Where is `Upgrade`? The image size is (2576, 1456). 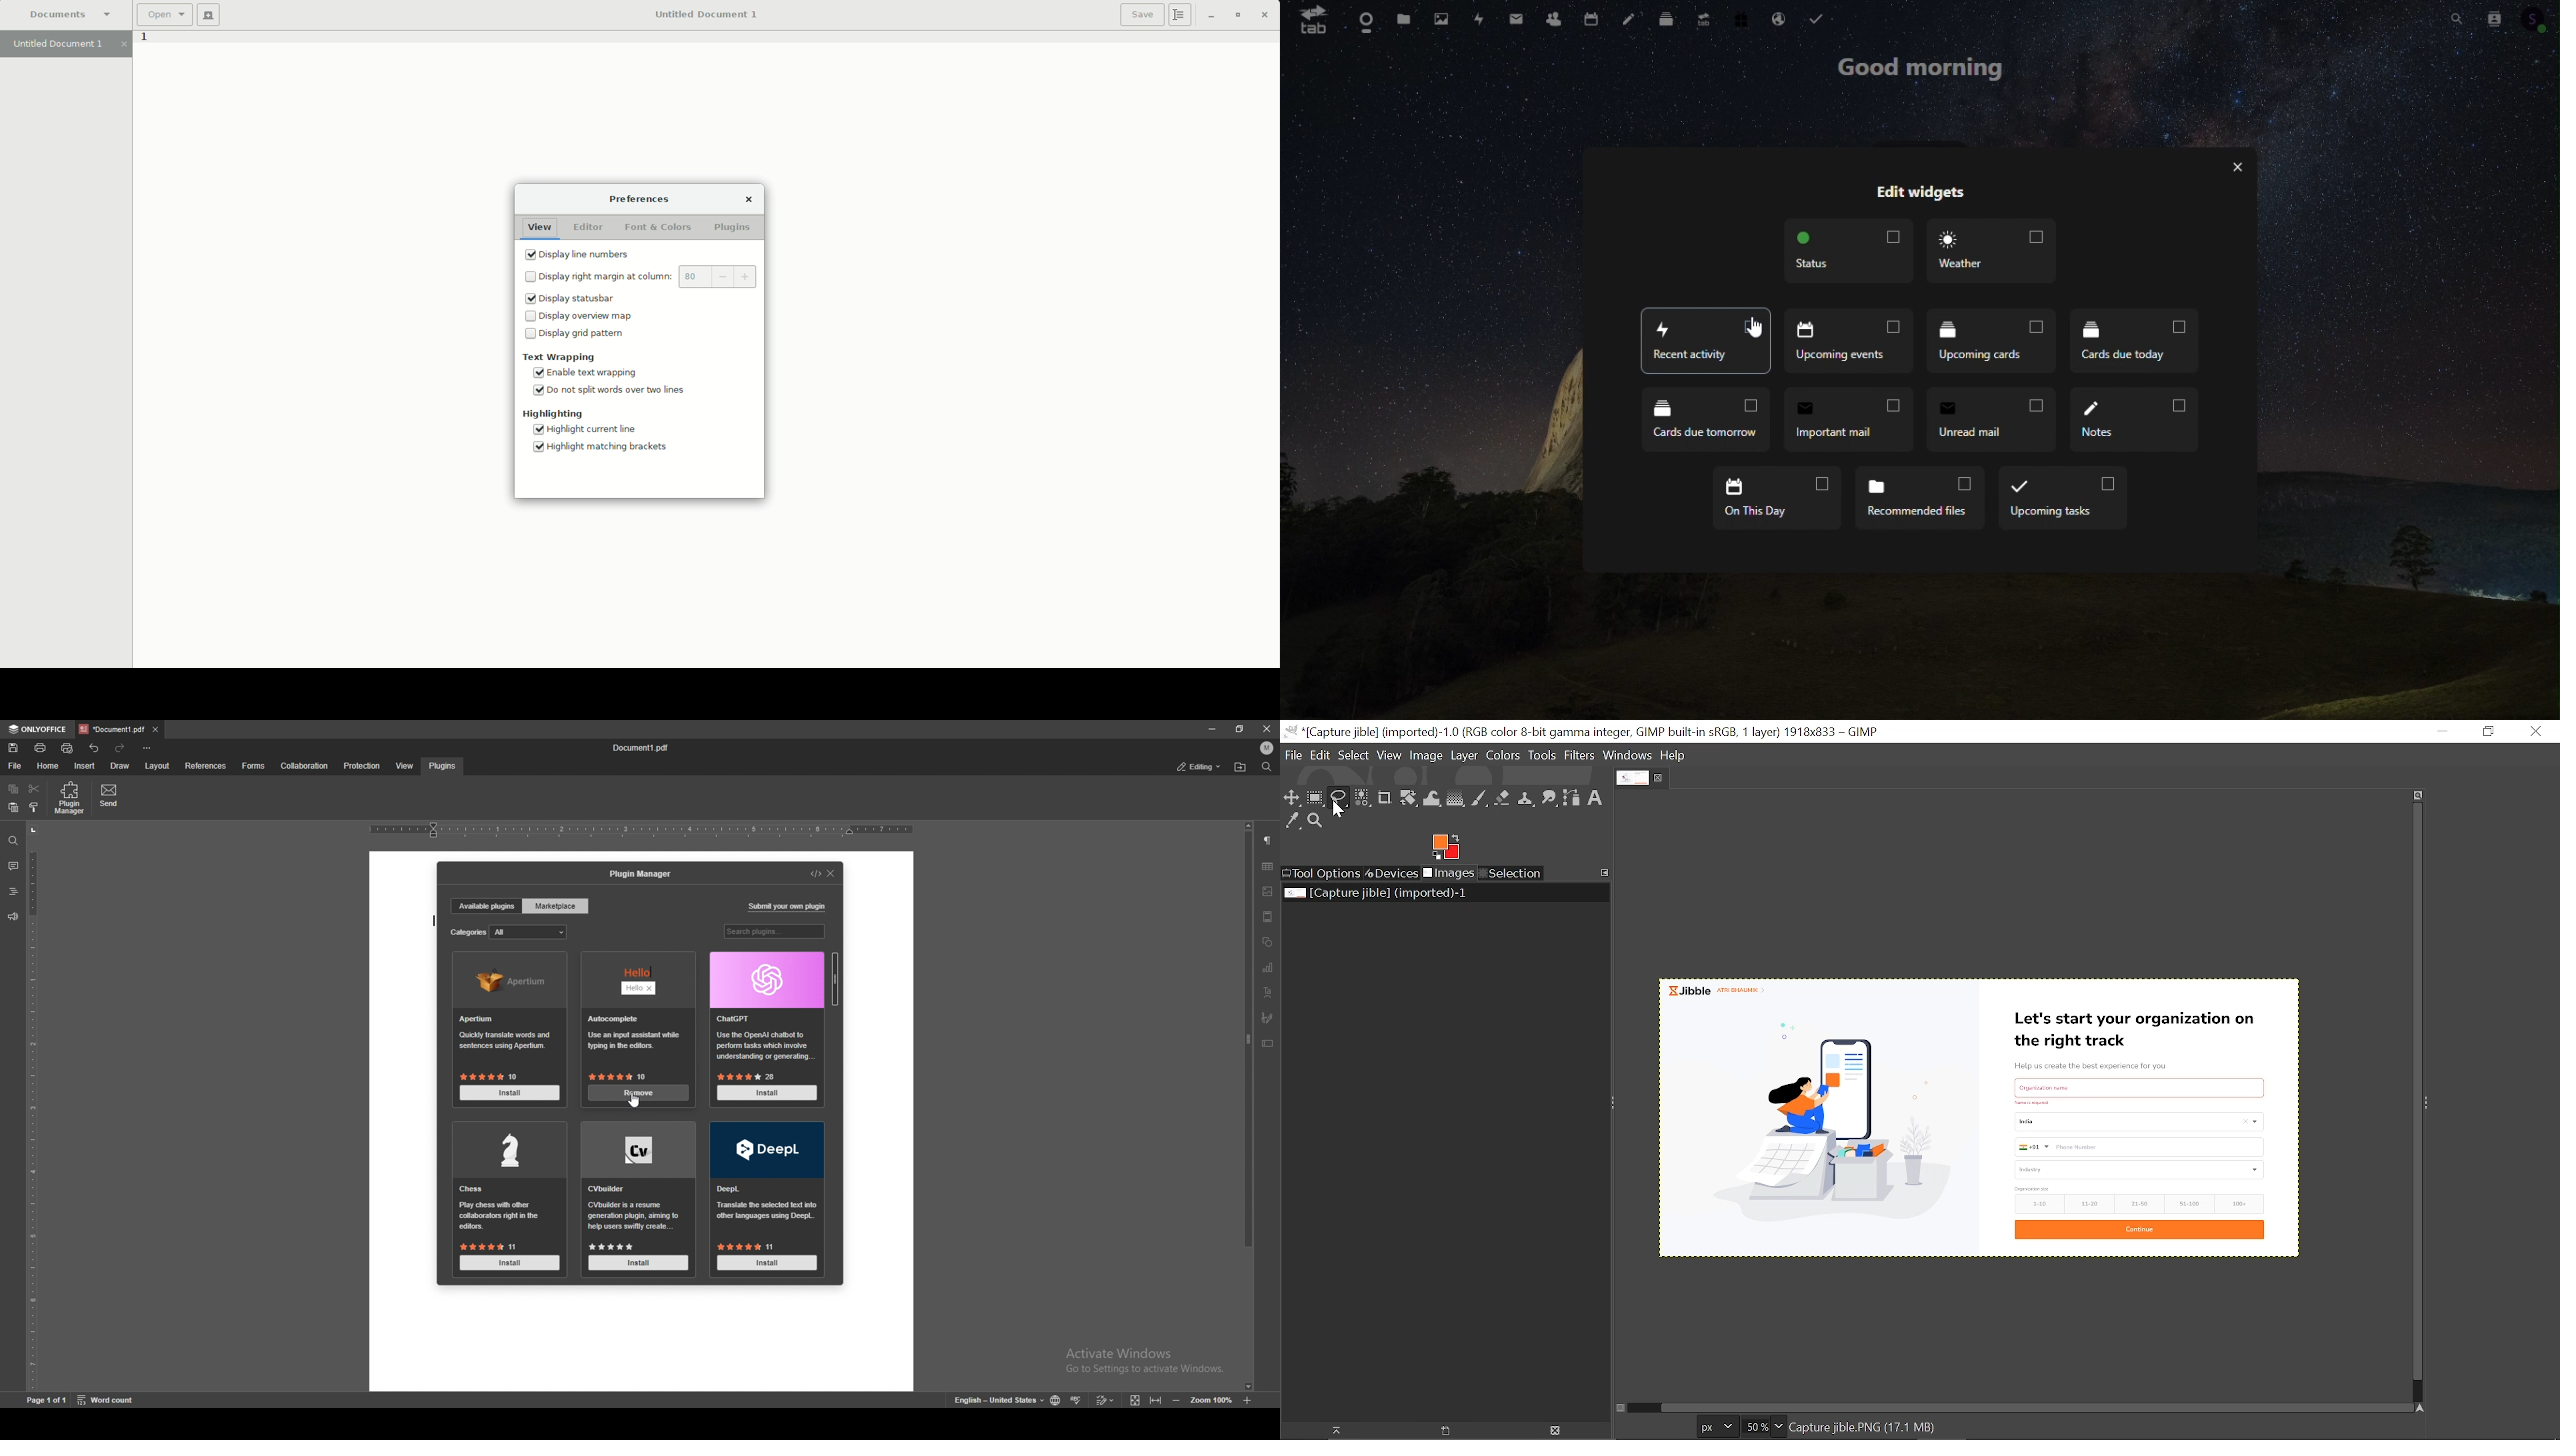
Upgrade is located at coordinates (1704, 17).